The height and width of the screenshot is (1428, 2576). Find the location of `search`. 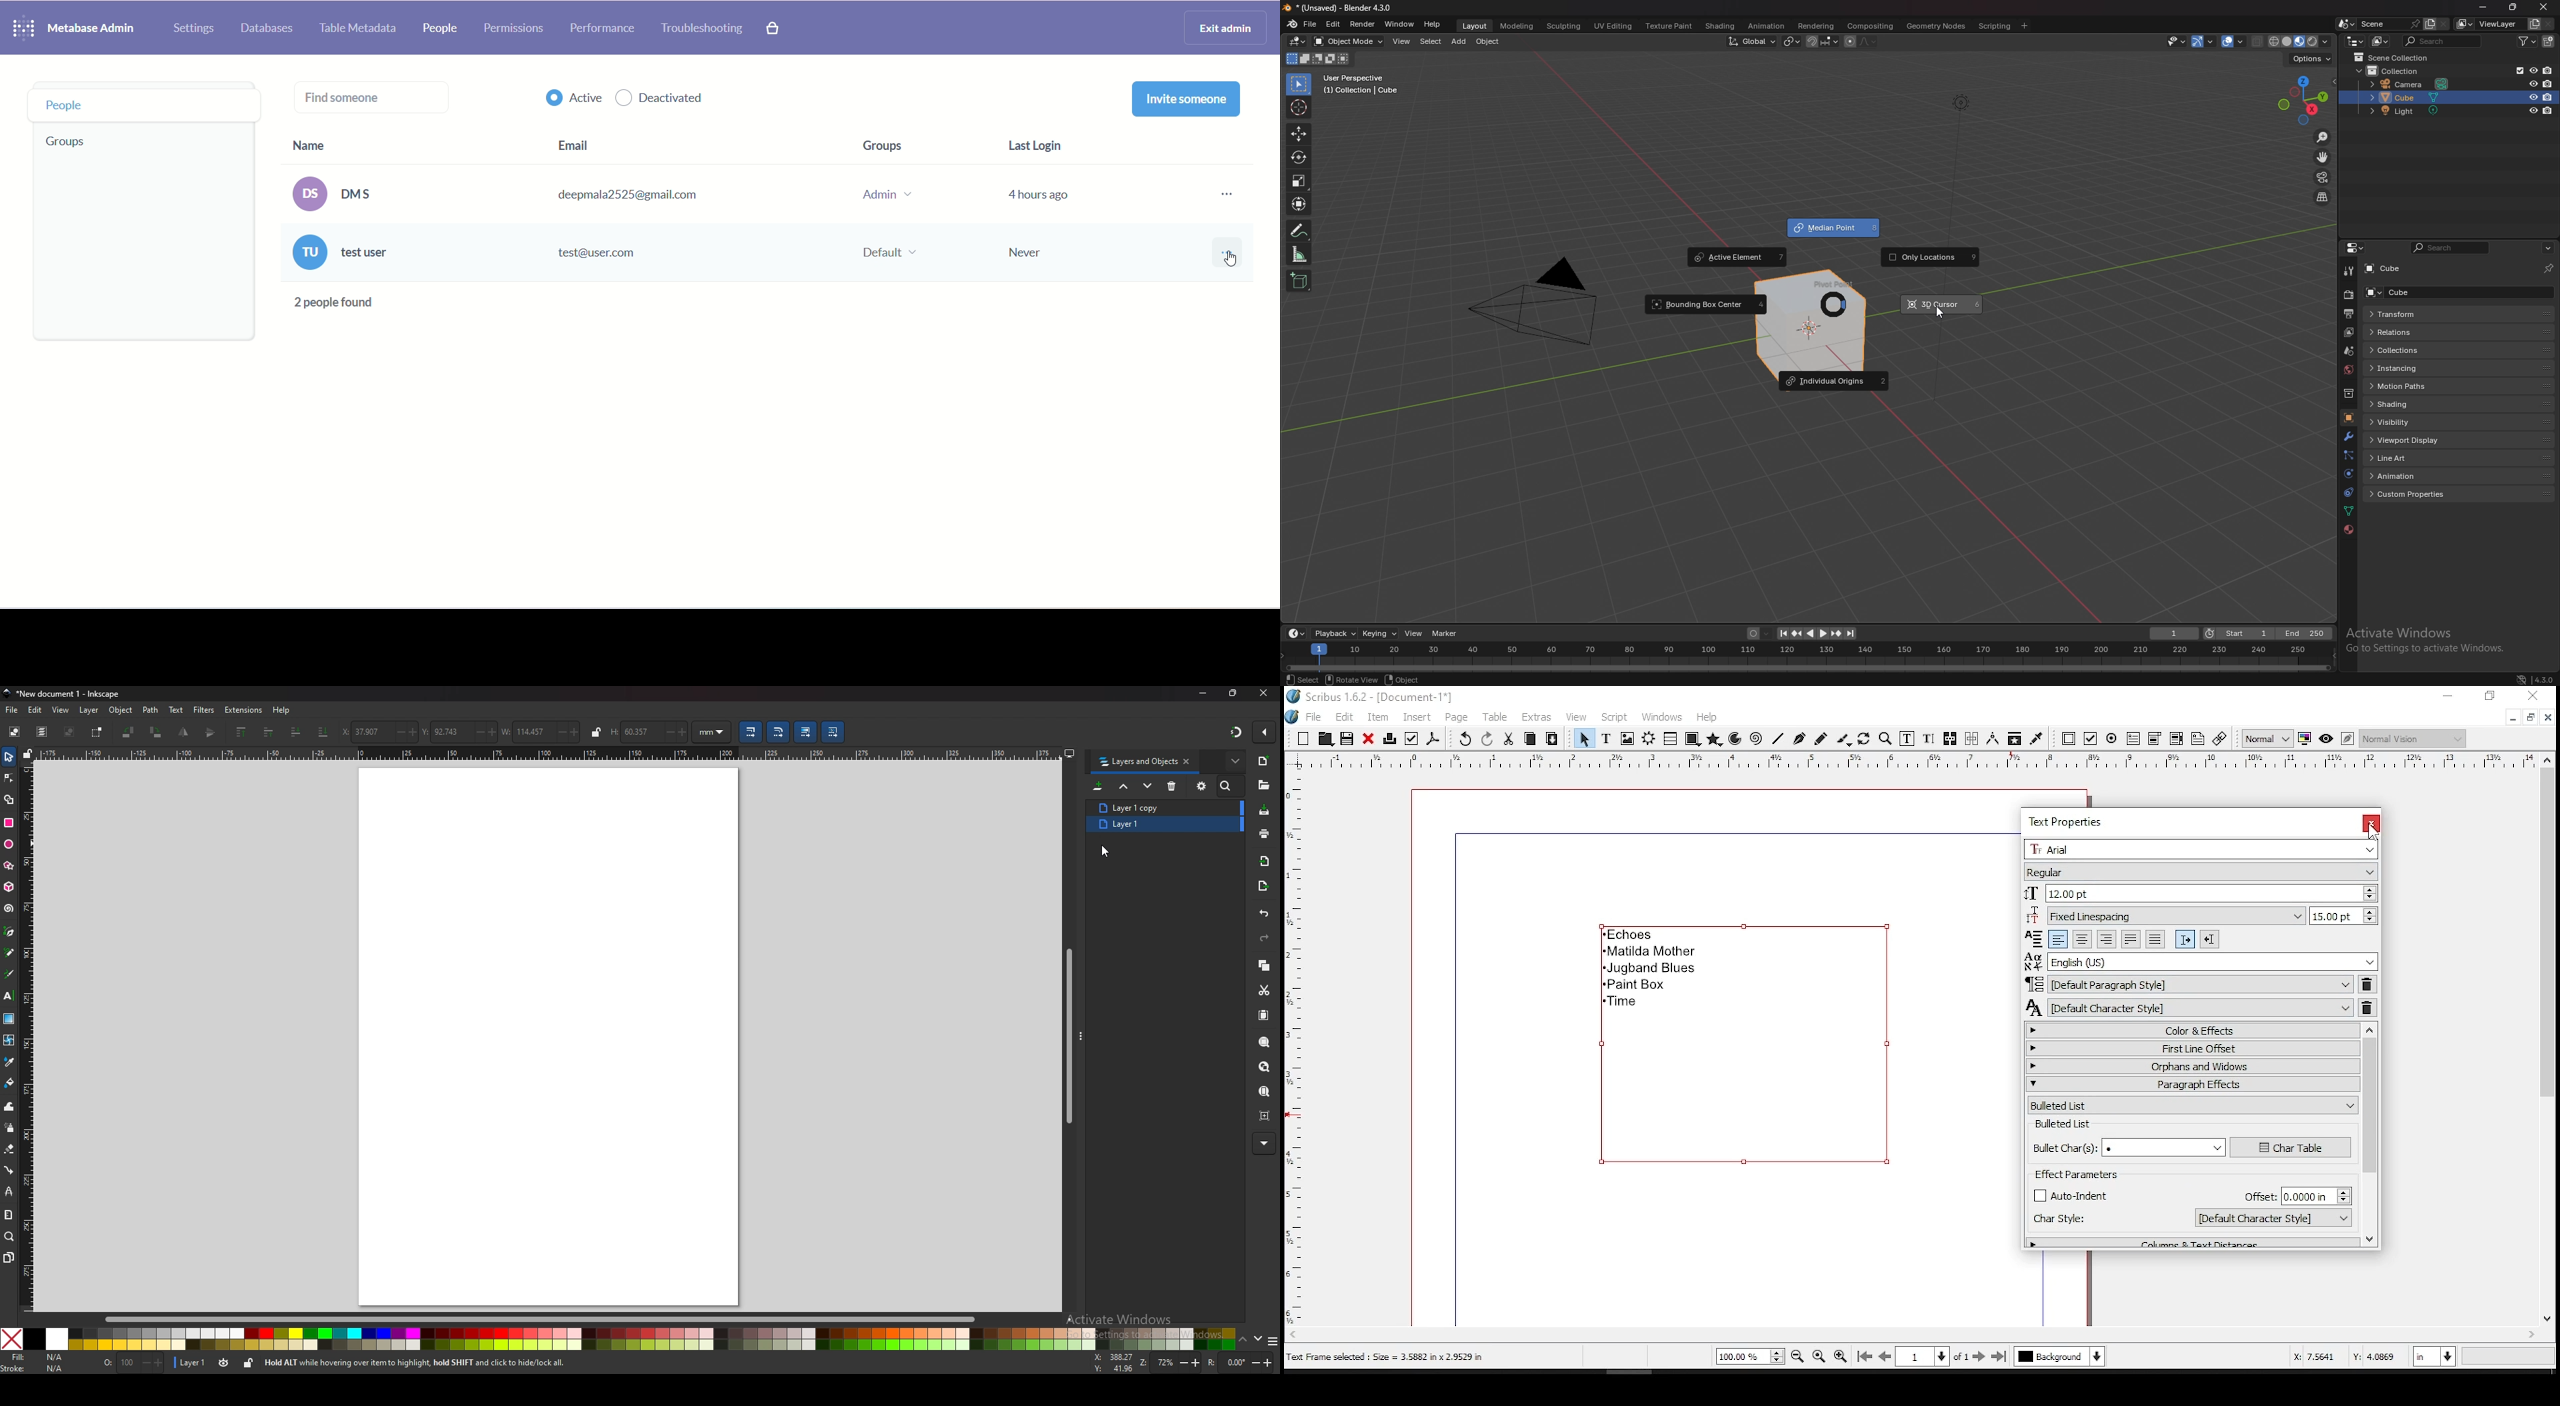

search is located at coordinates (1227, 786).